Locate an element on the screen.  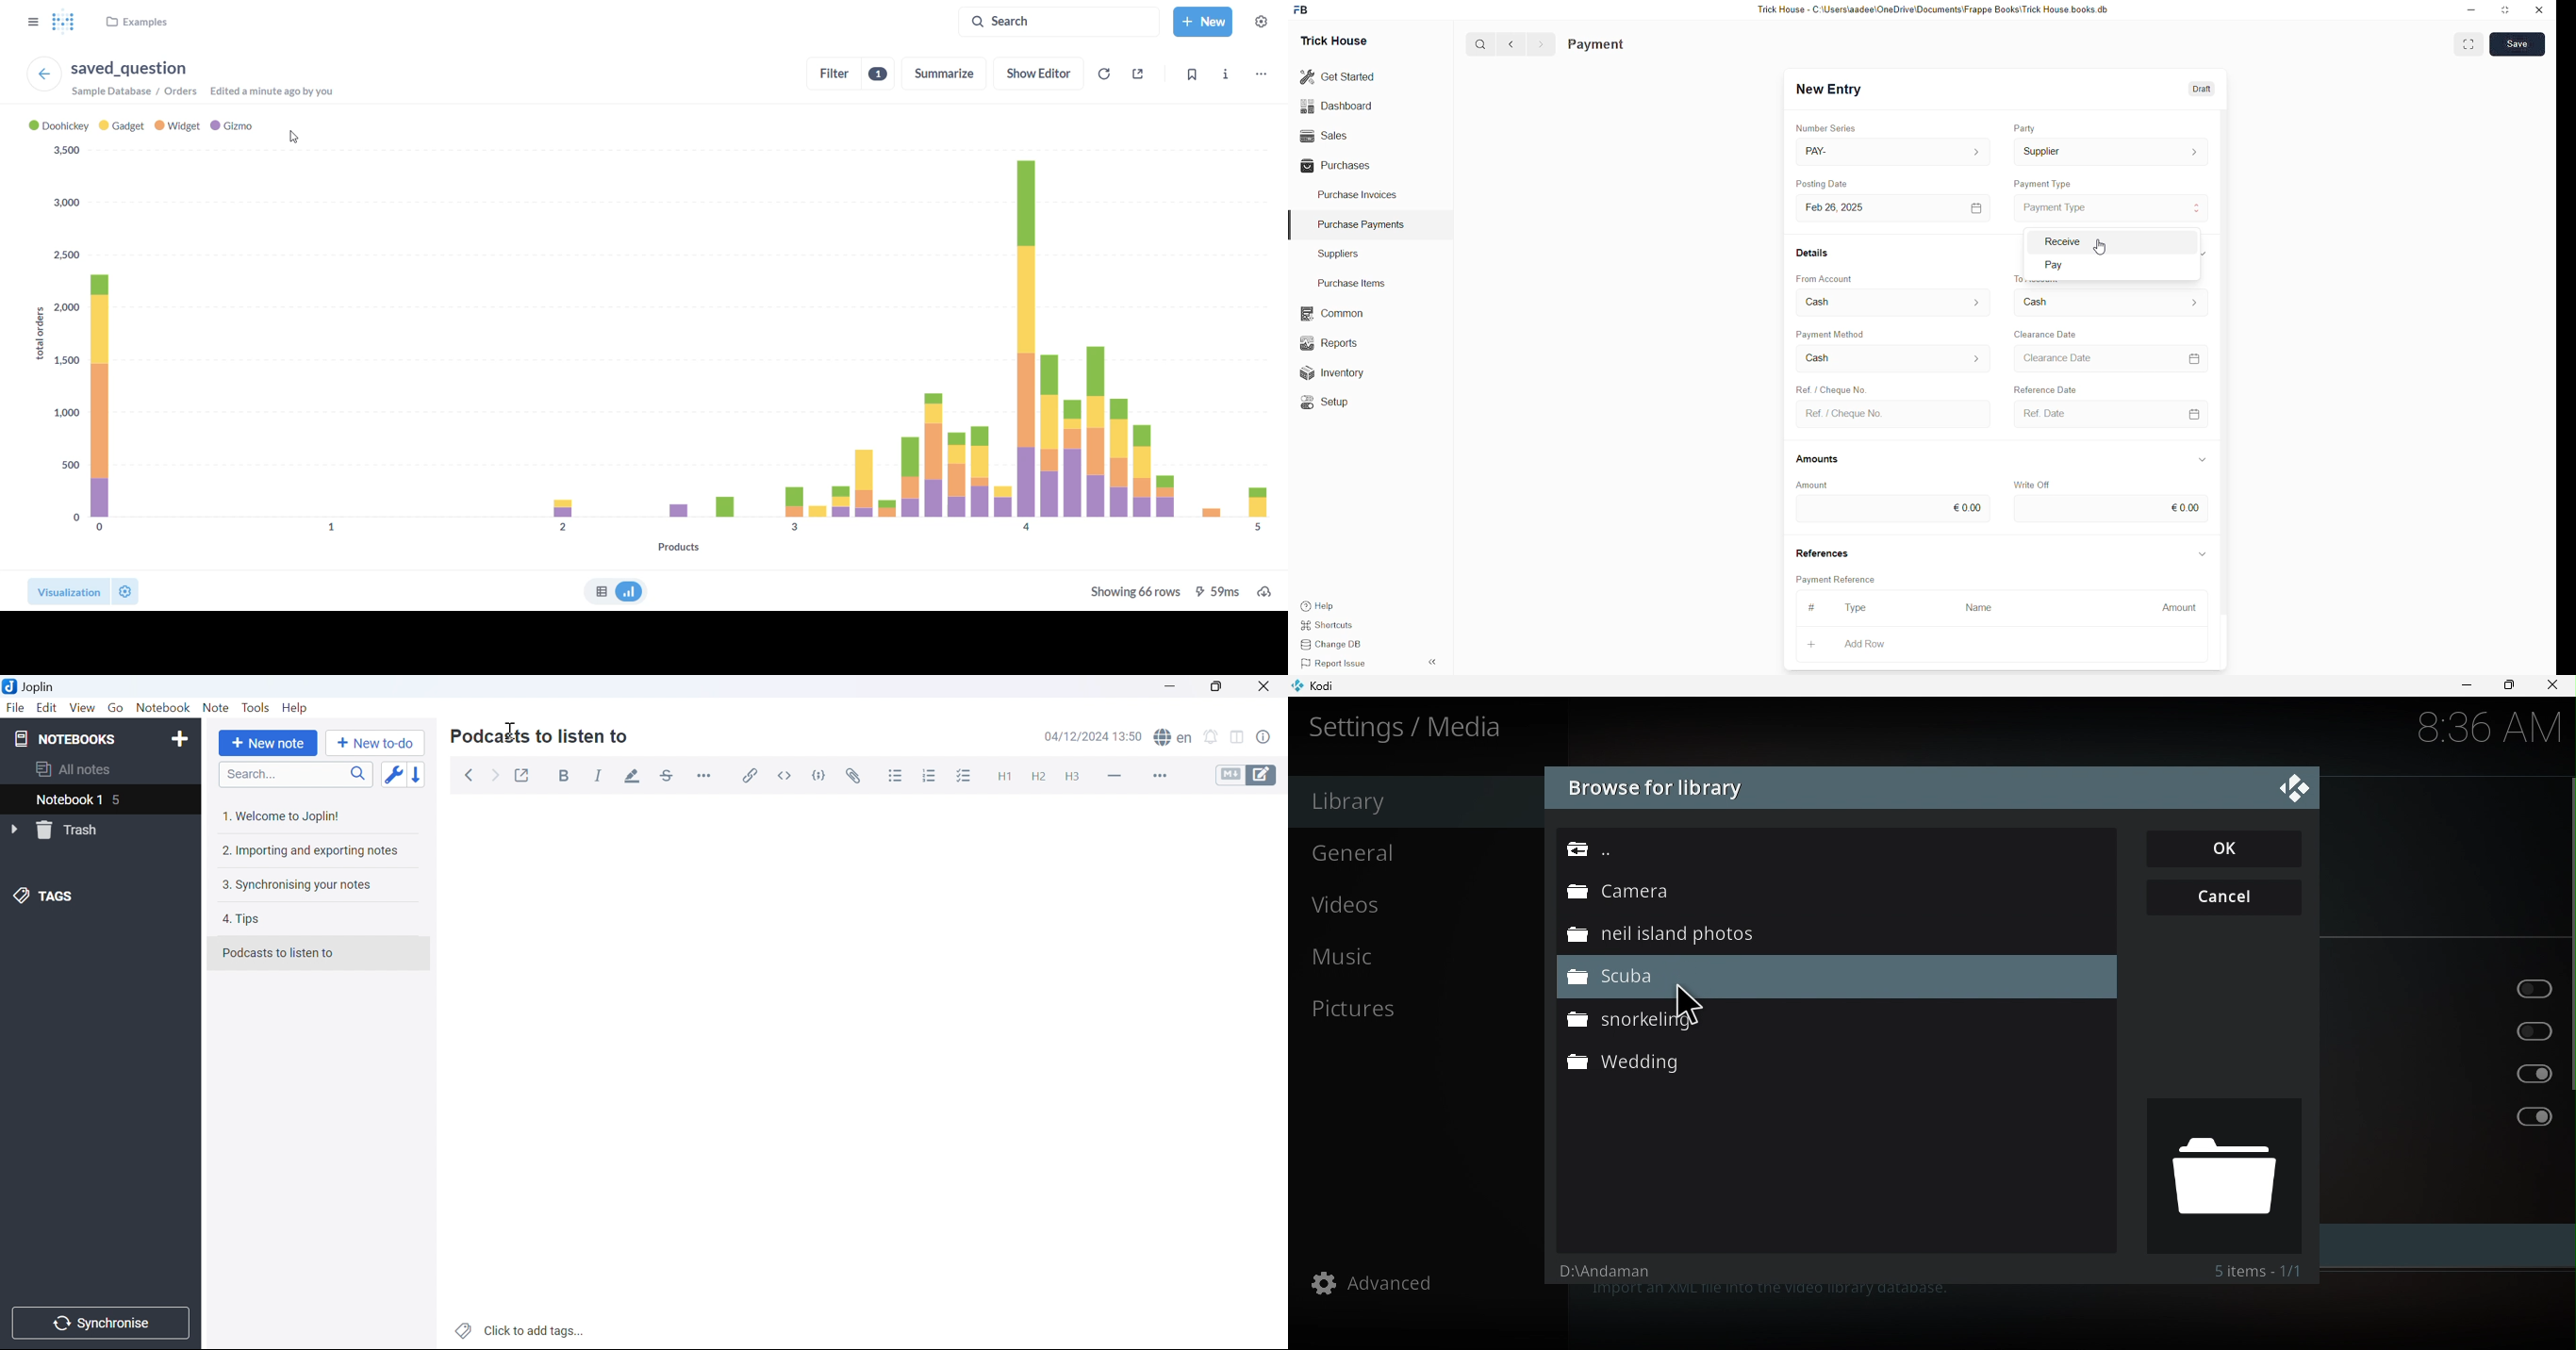
Code is located at coordinates (822, 774).